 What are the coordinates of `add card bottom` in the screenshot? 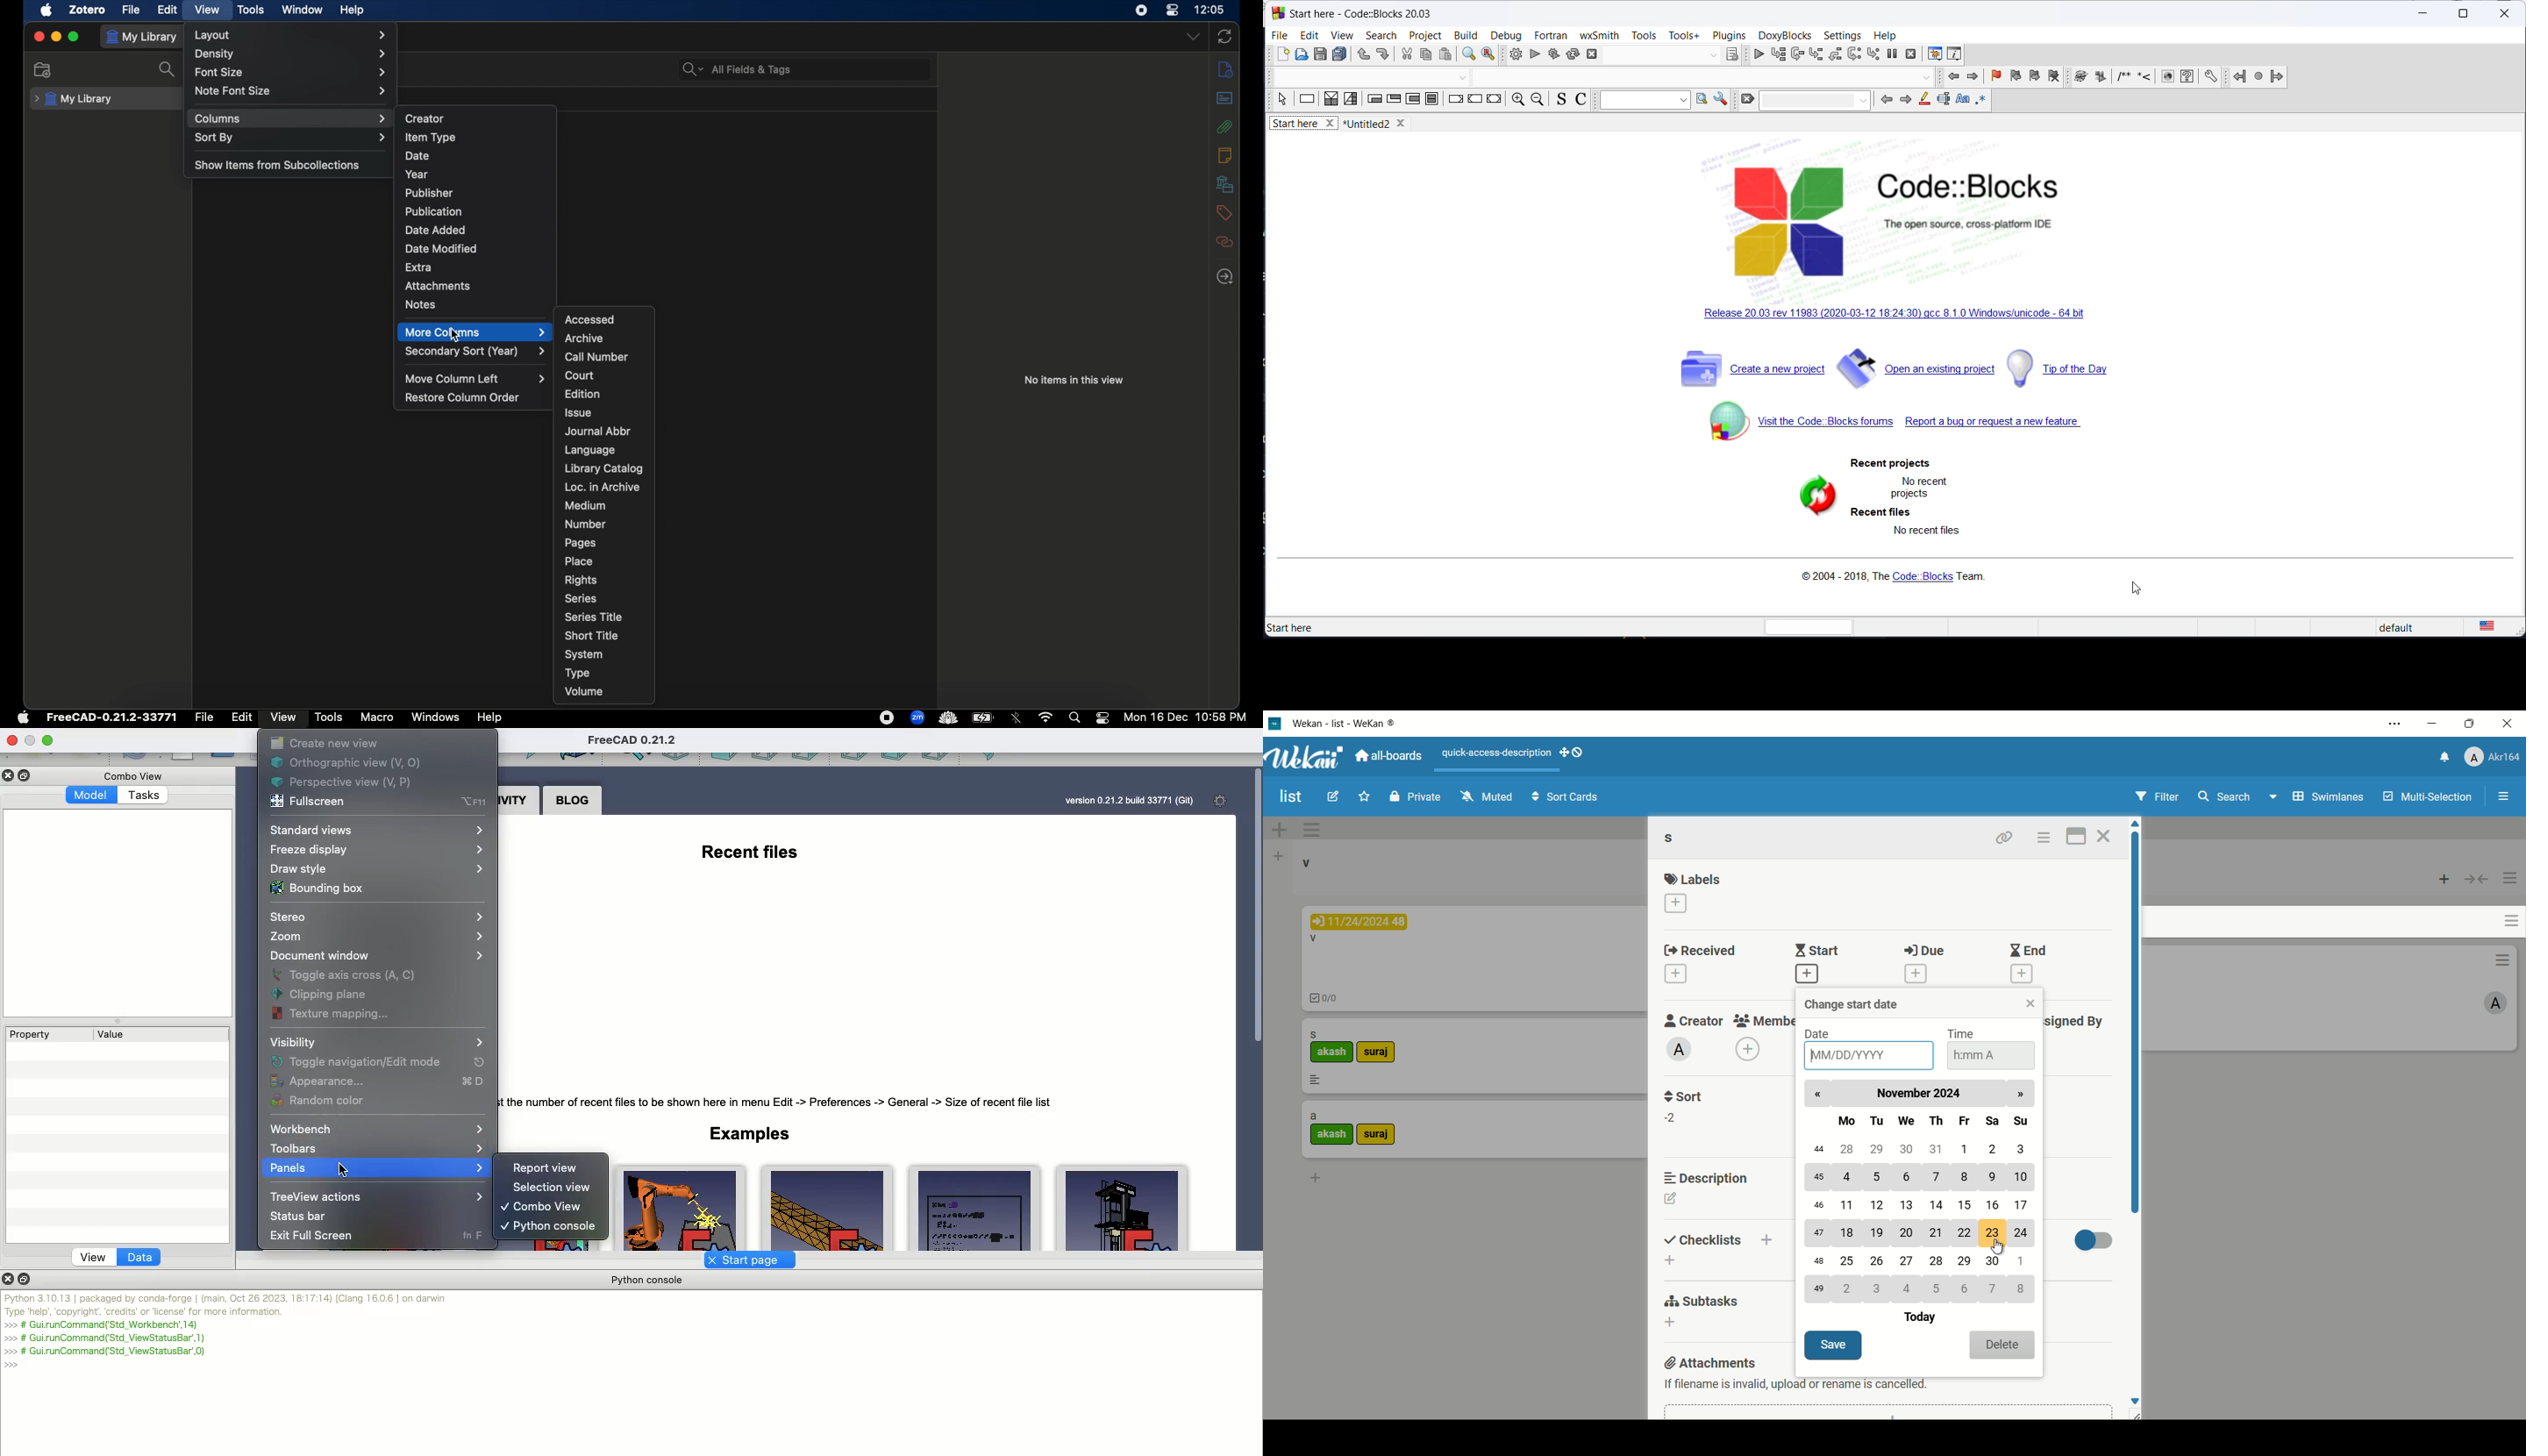 It's located at (1315, 1178).